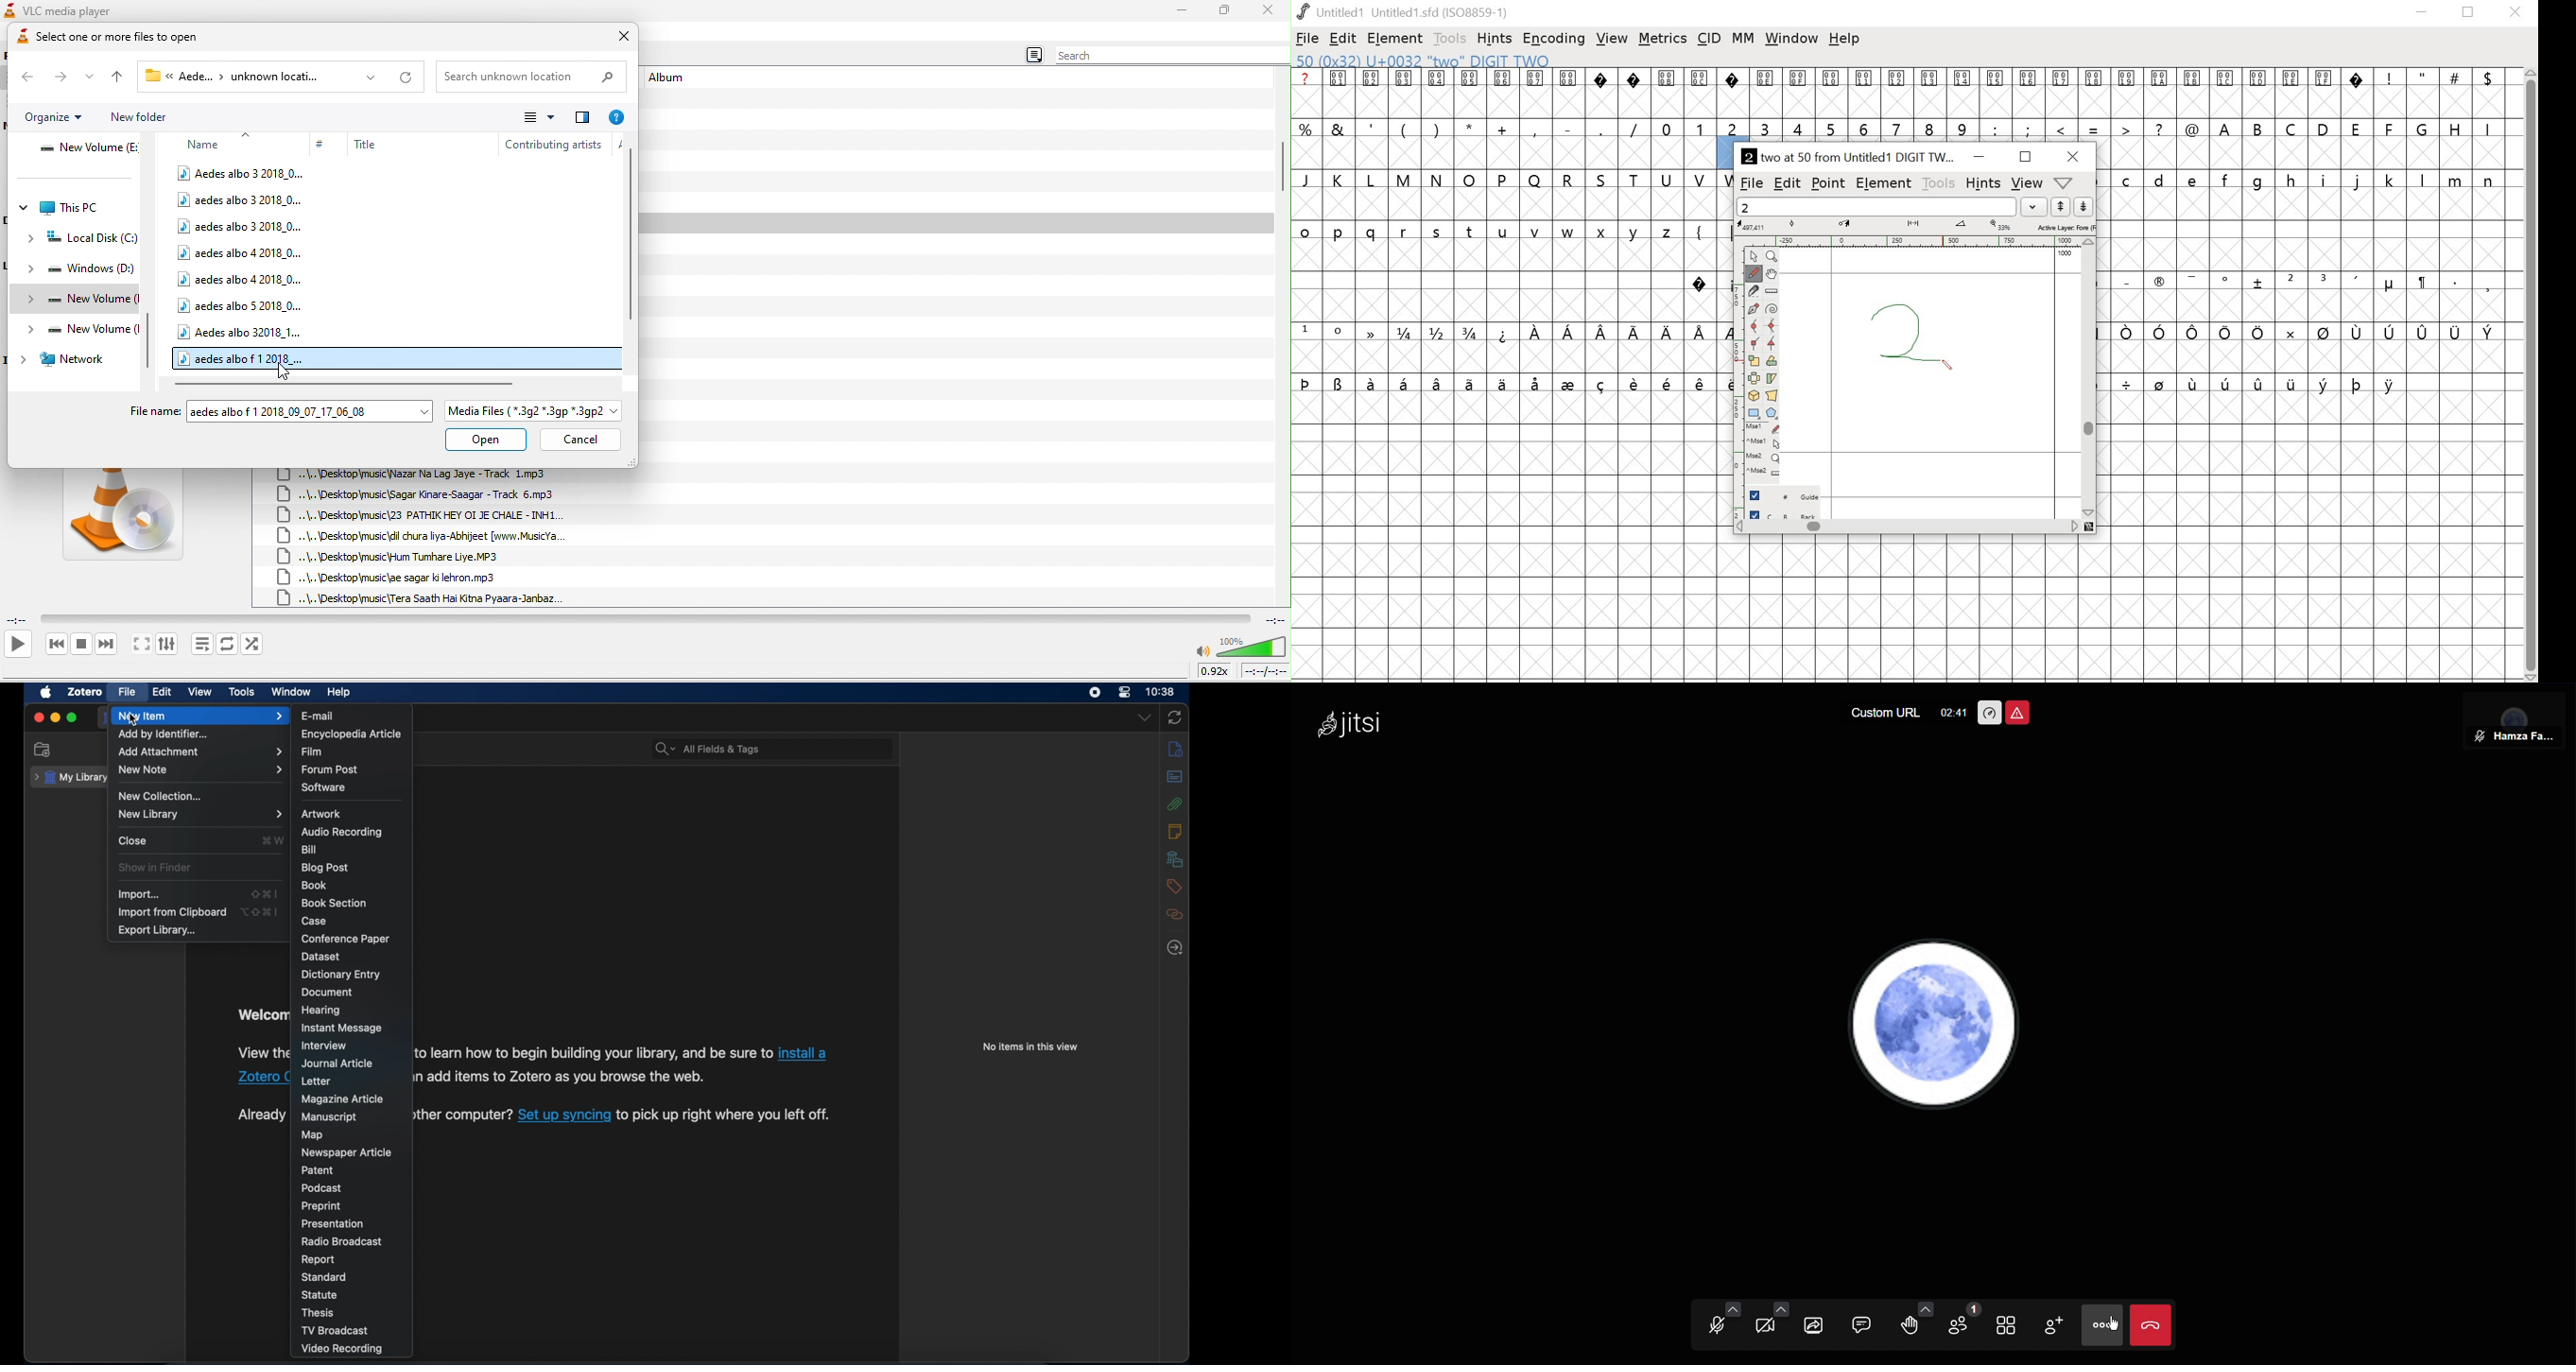 The image size is (2576, 1372). What do you see at coordinates (321, 1206) in the screenshot?
I see `preprint` at bounding box center [321, 1206].